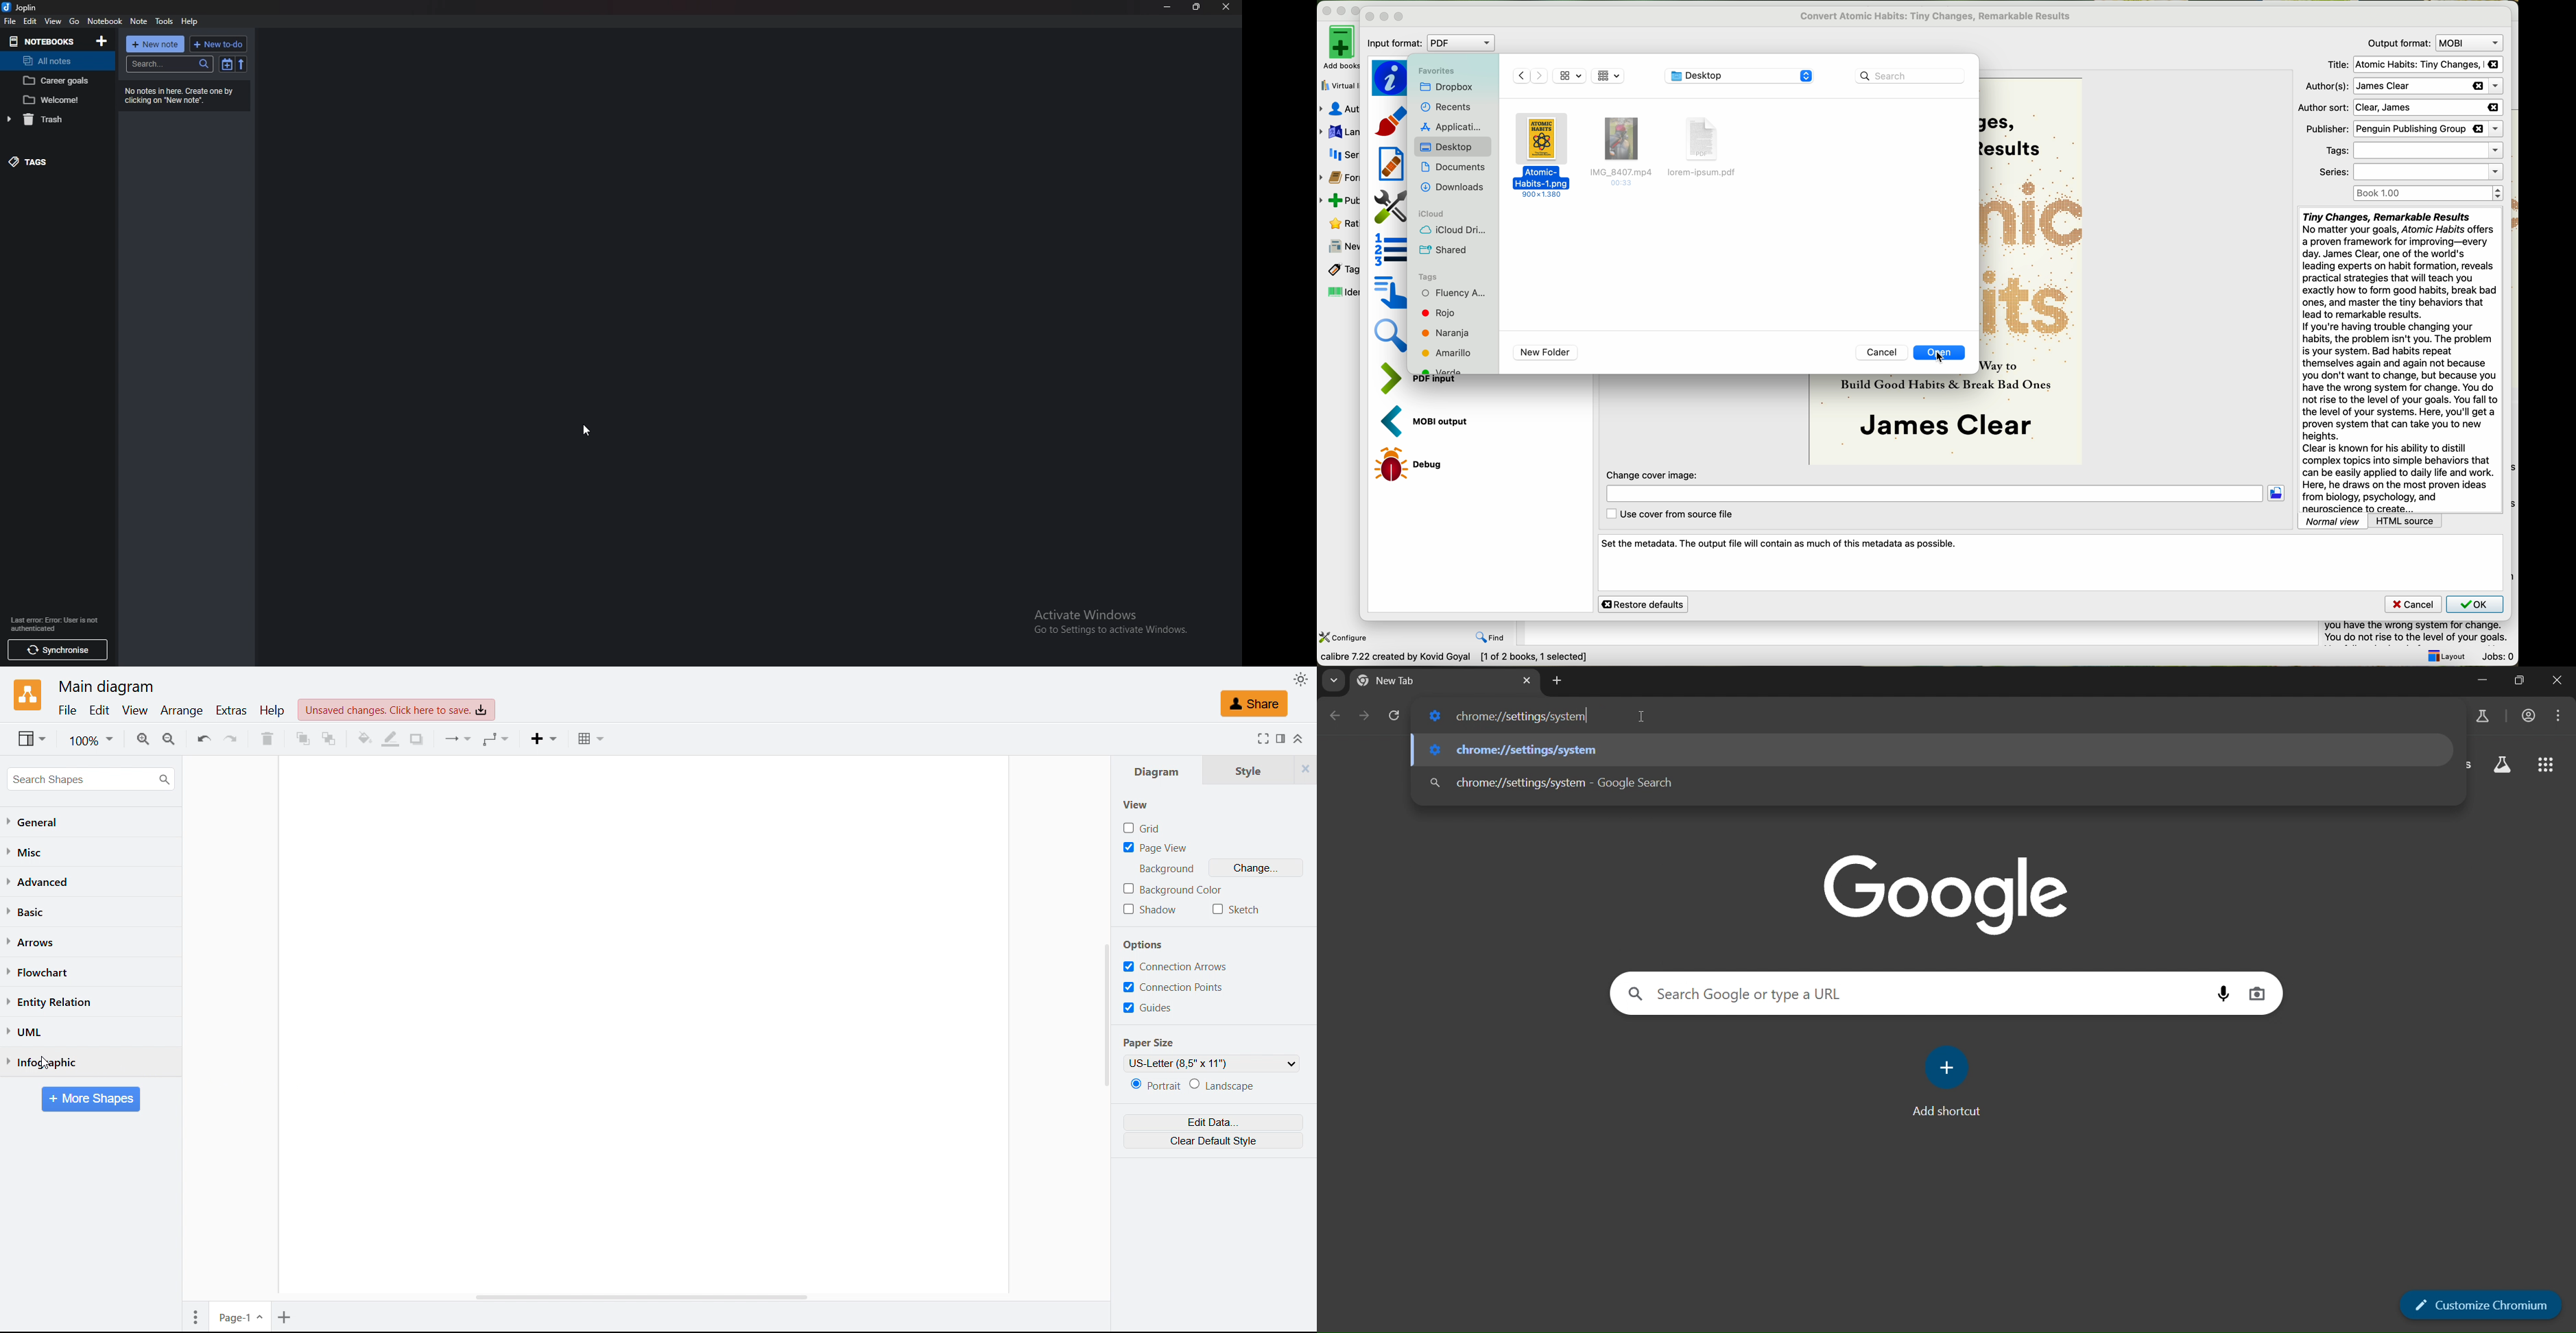  Describe the element at coordinates (1341, 270) in the screenshot. I see `tags` at that location.